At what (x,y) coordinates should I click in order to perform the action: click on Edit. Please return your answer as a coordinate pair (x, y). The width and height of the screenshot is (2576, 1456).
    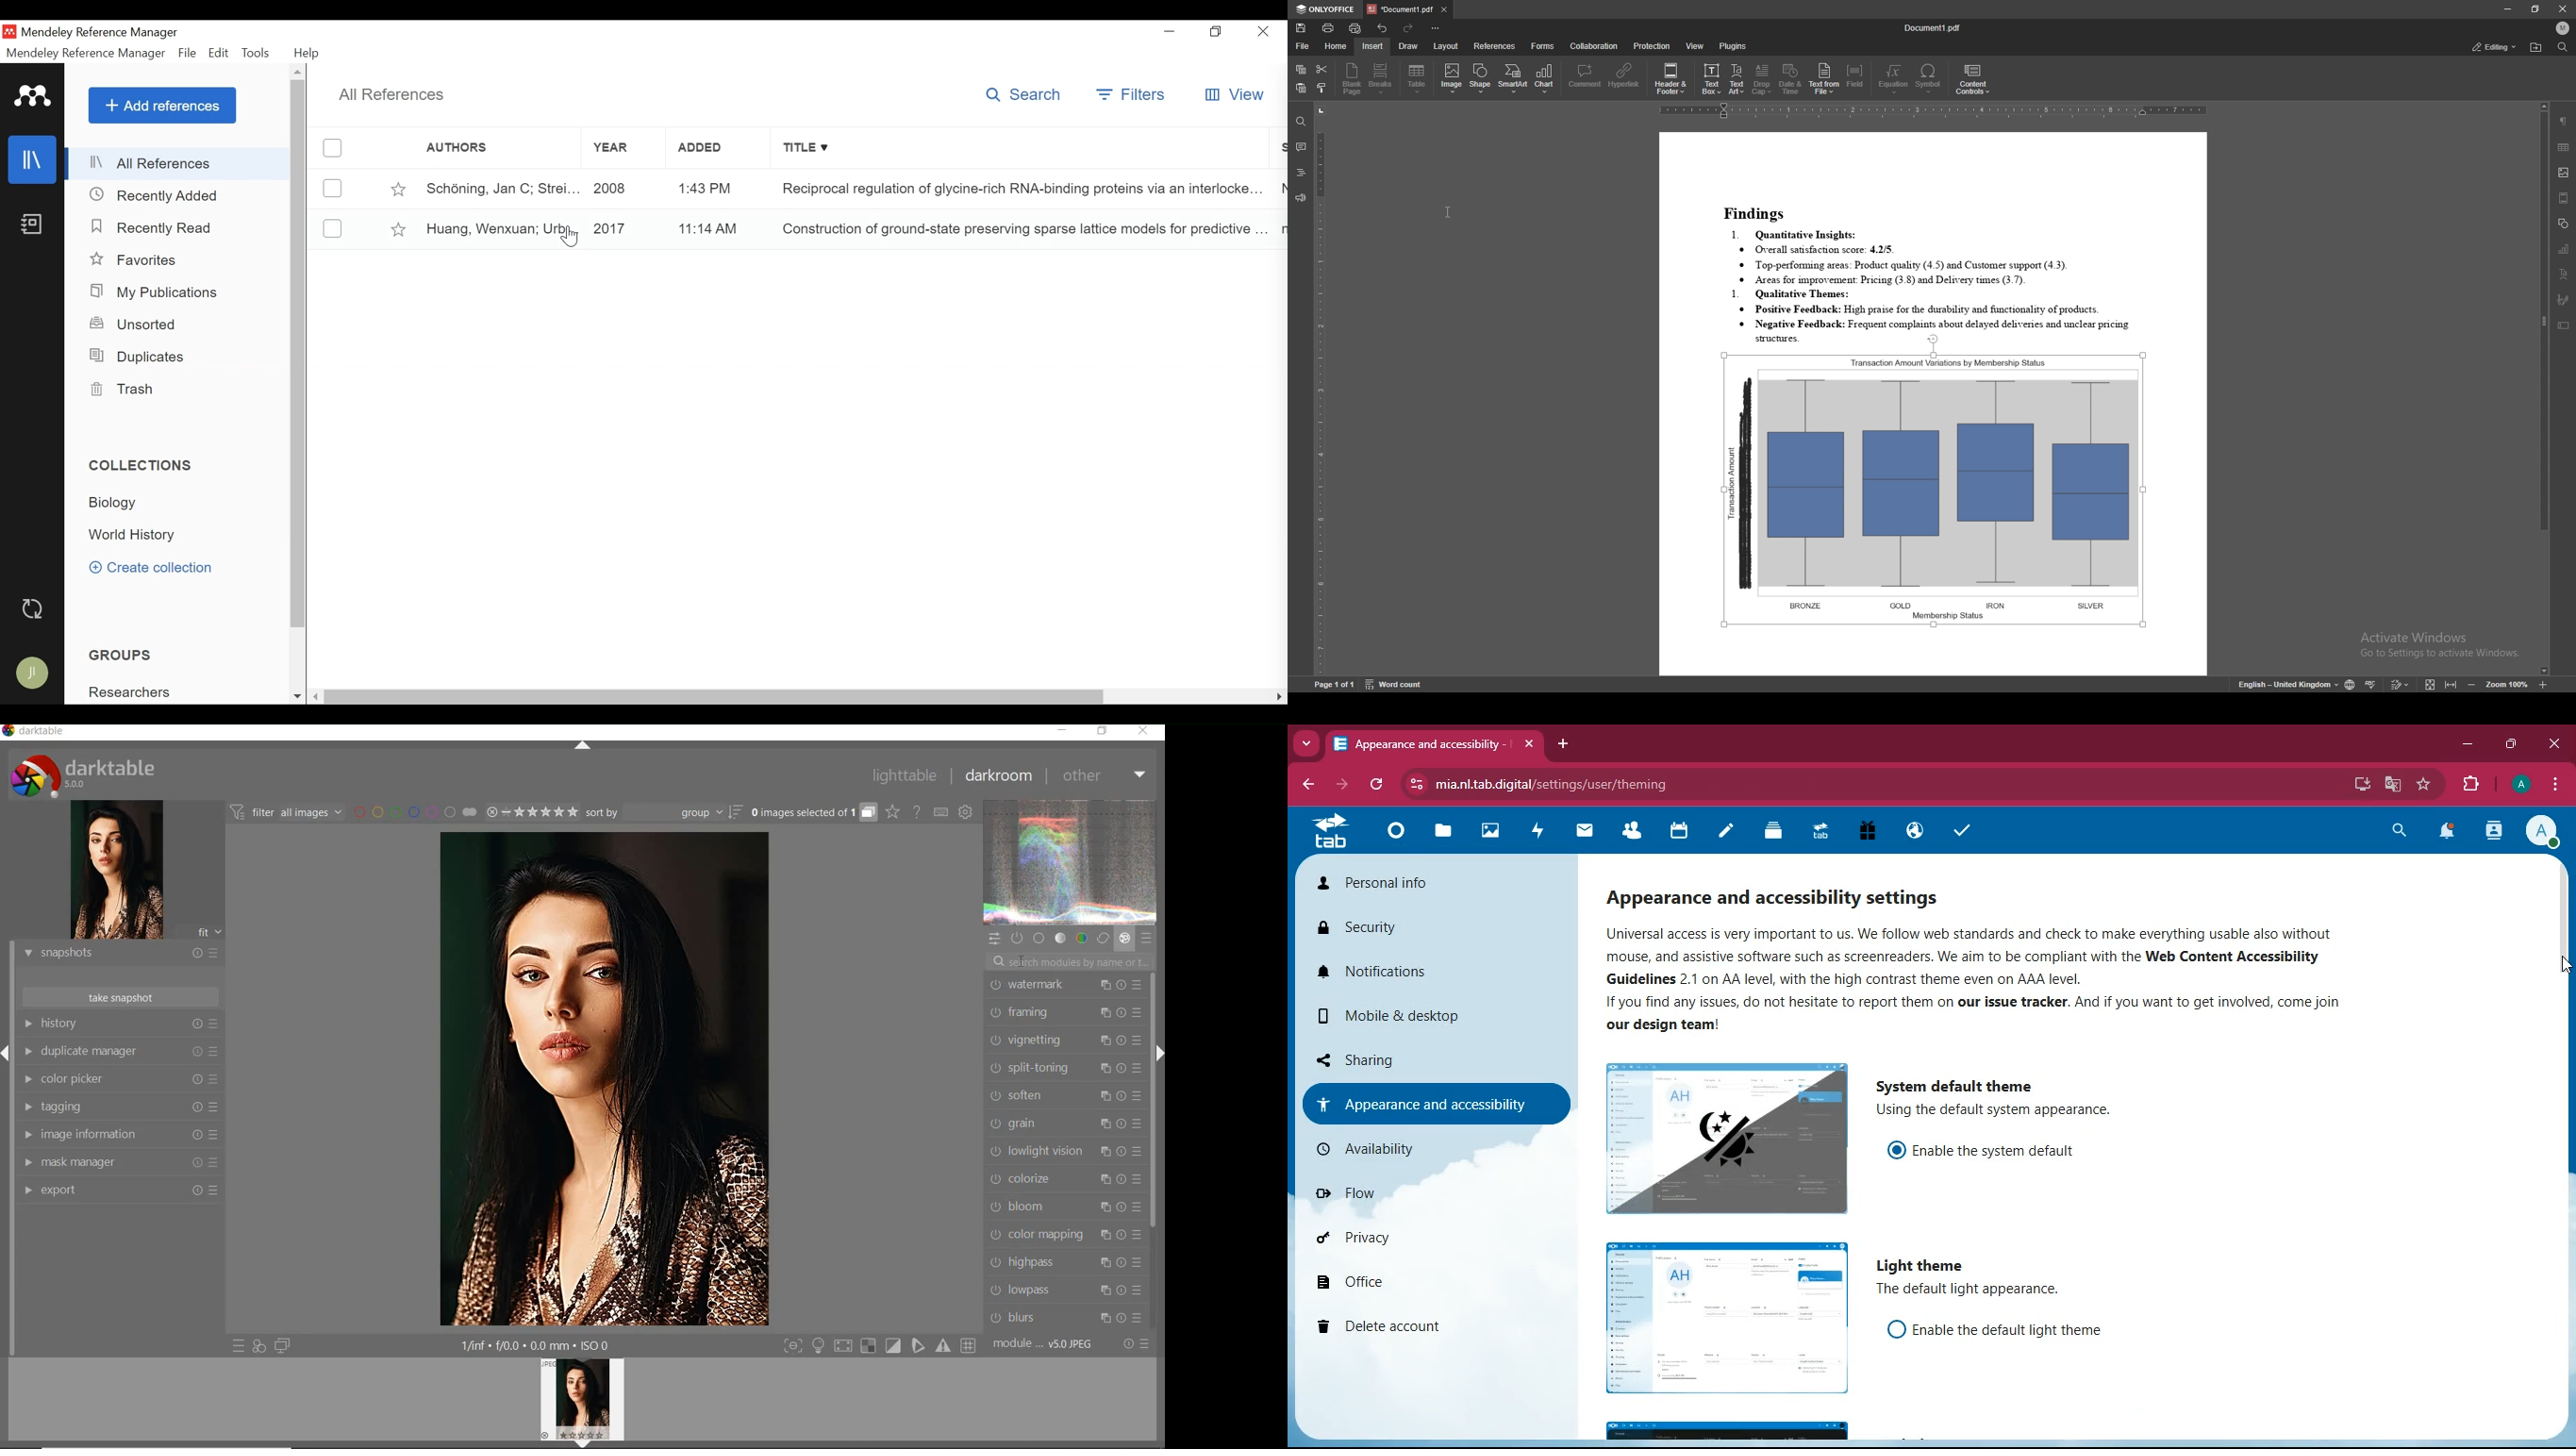
    Looking at the image, I should click on (219, 53).